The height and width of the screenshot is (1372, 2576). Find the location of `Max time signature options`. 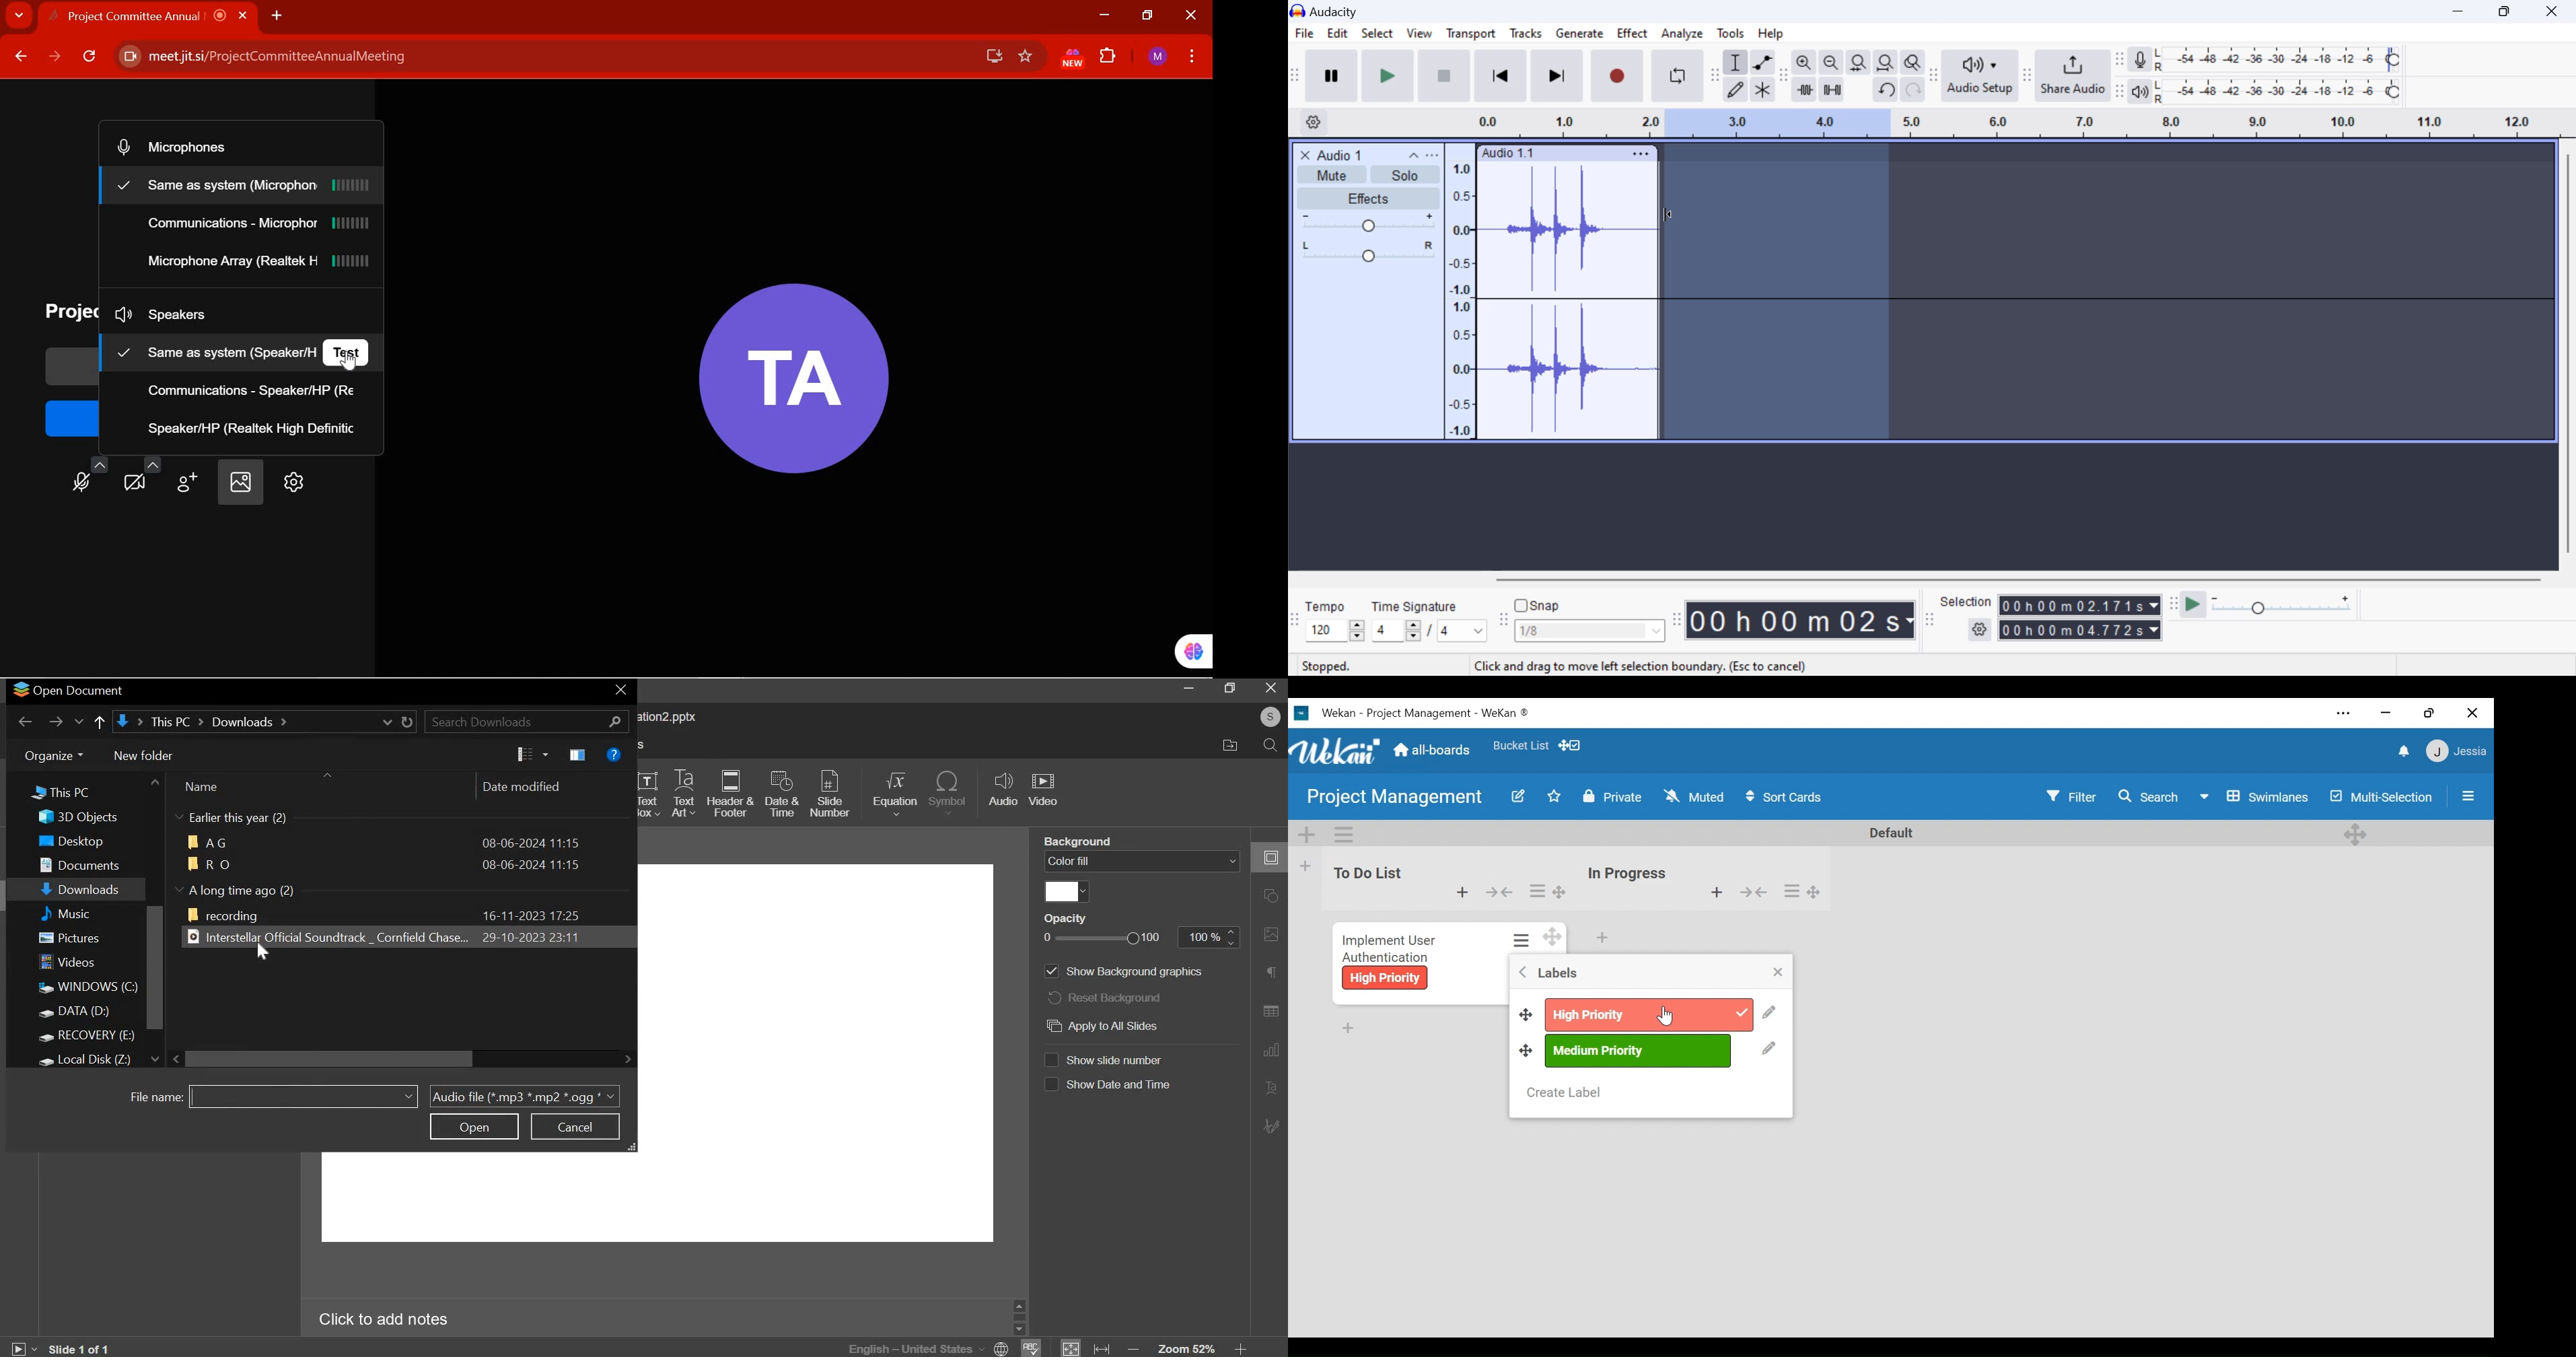

Max time signature options is located at coordinates (1462, 632).